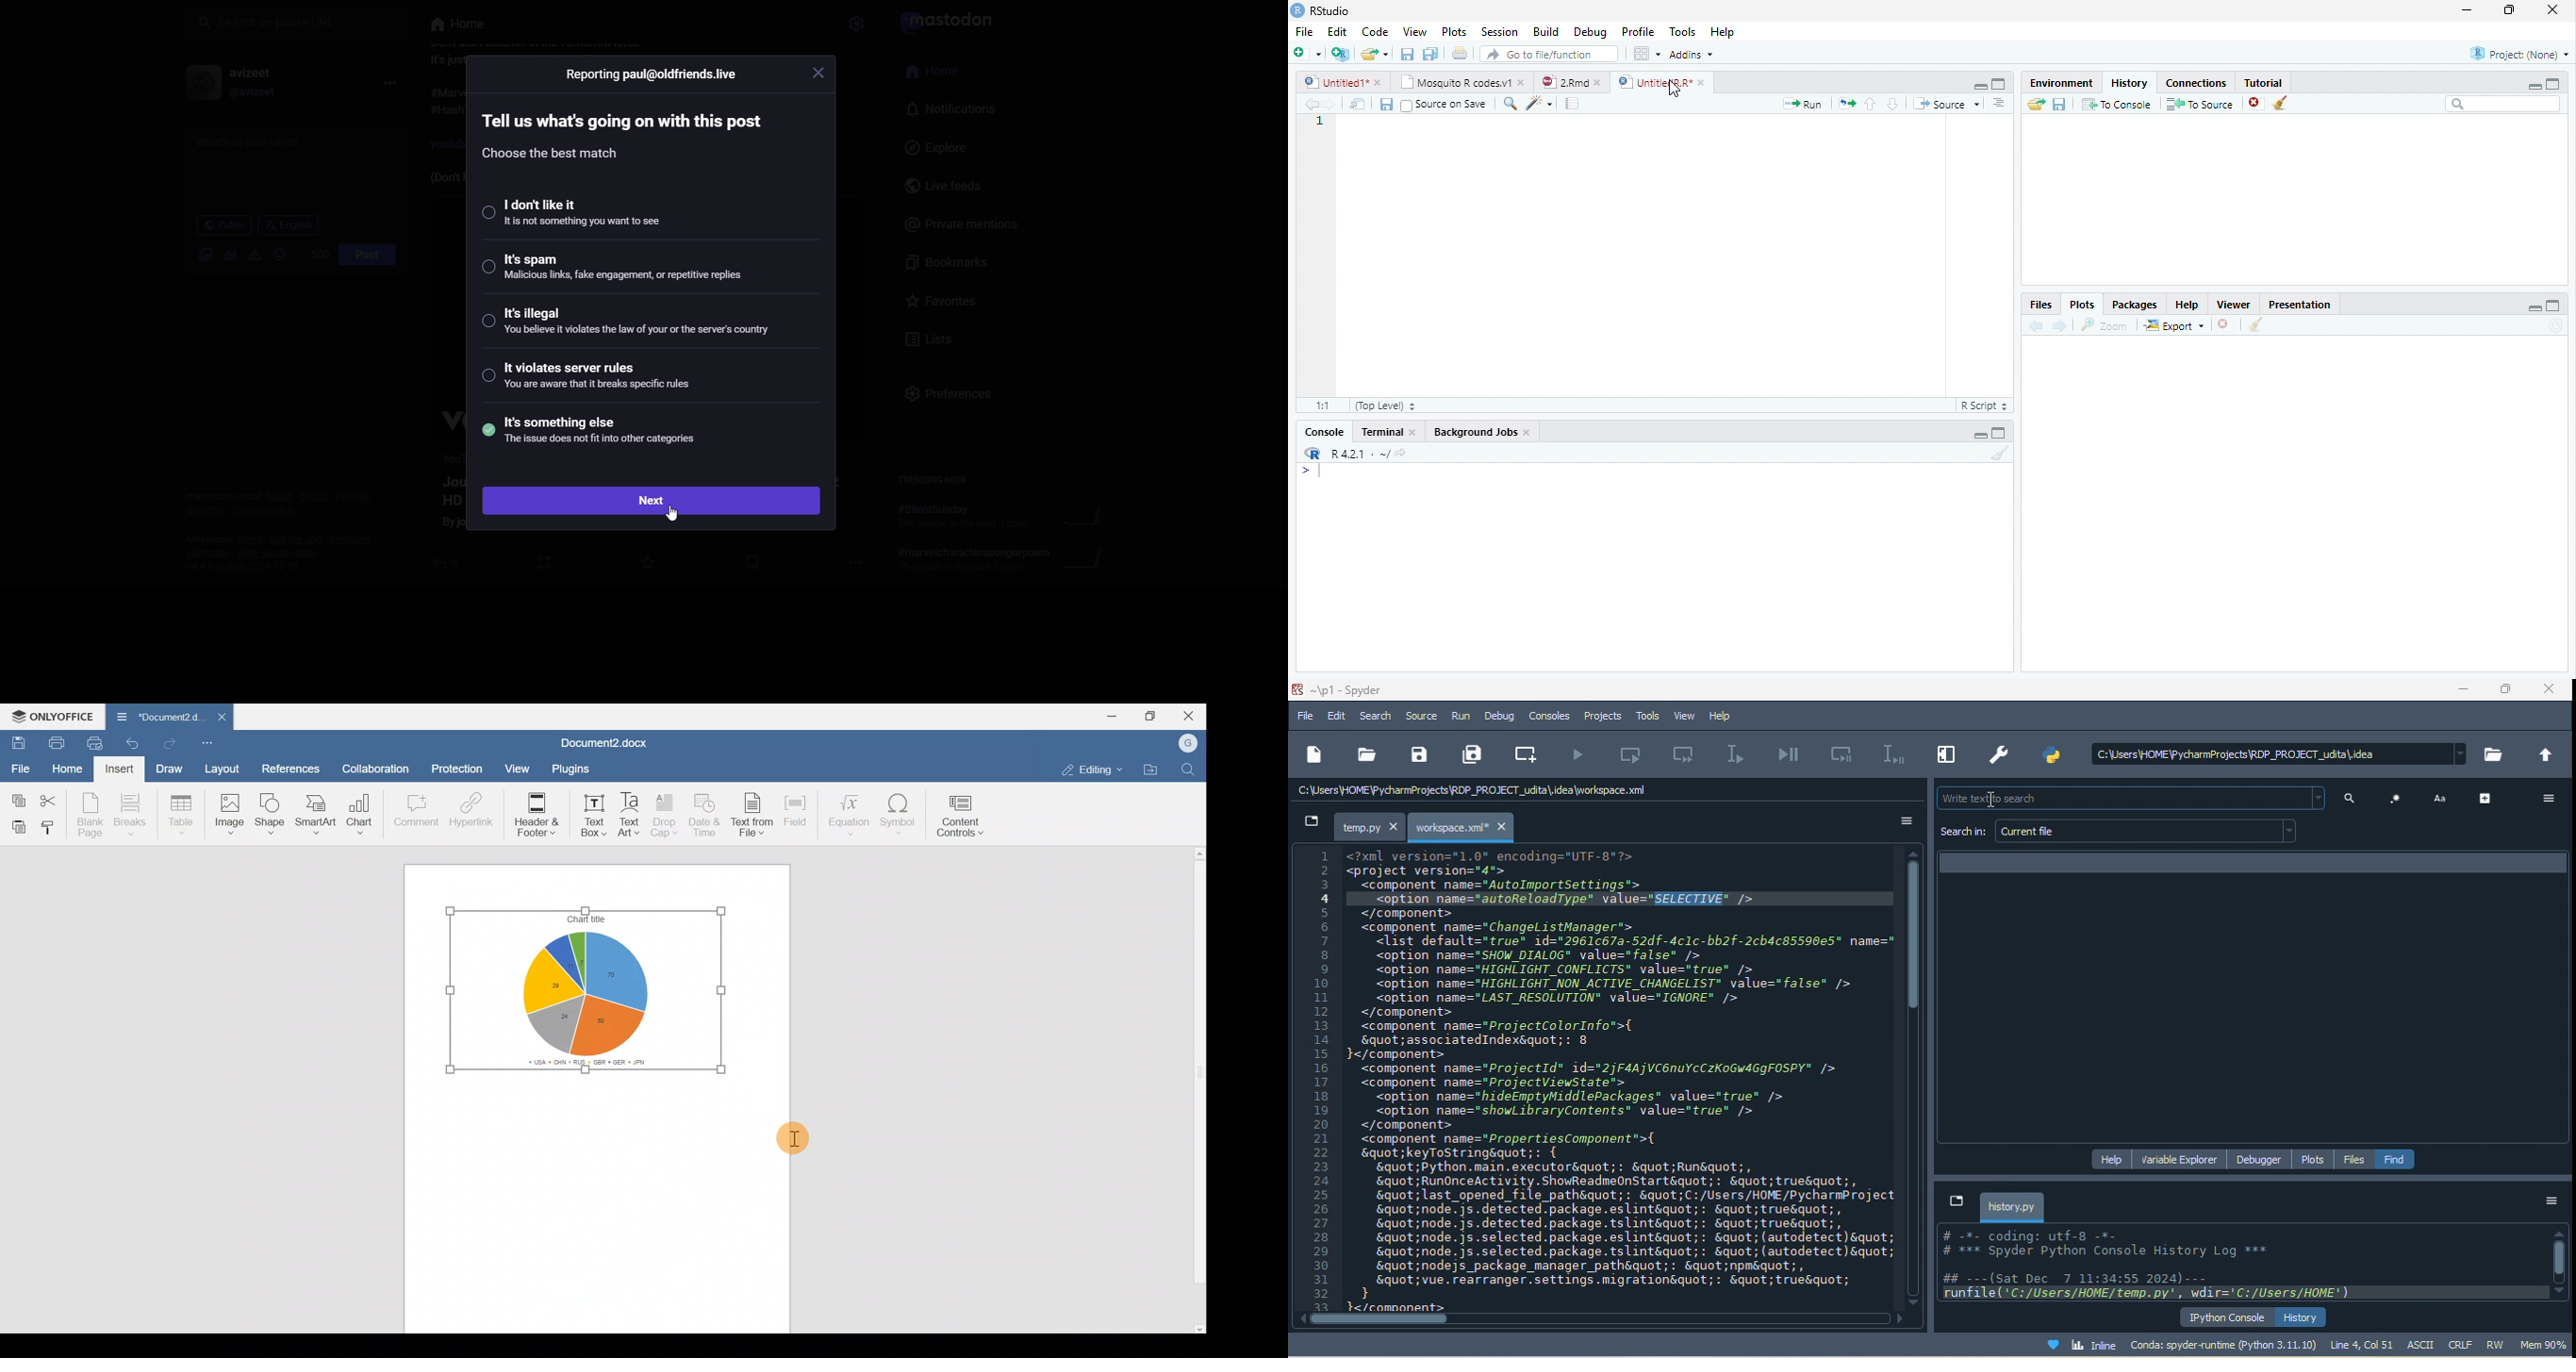 The width and height of the screenshot is (2576, 1372). I want to click on File, so click(1304, 31).